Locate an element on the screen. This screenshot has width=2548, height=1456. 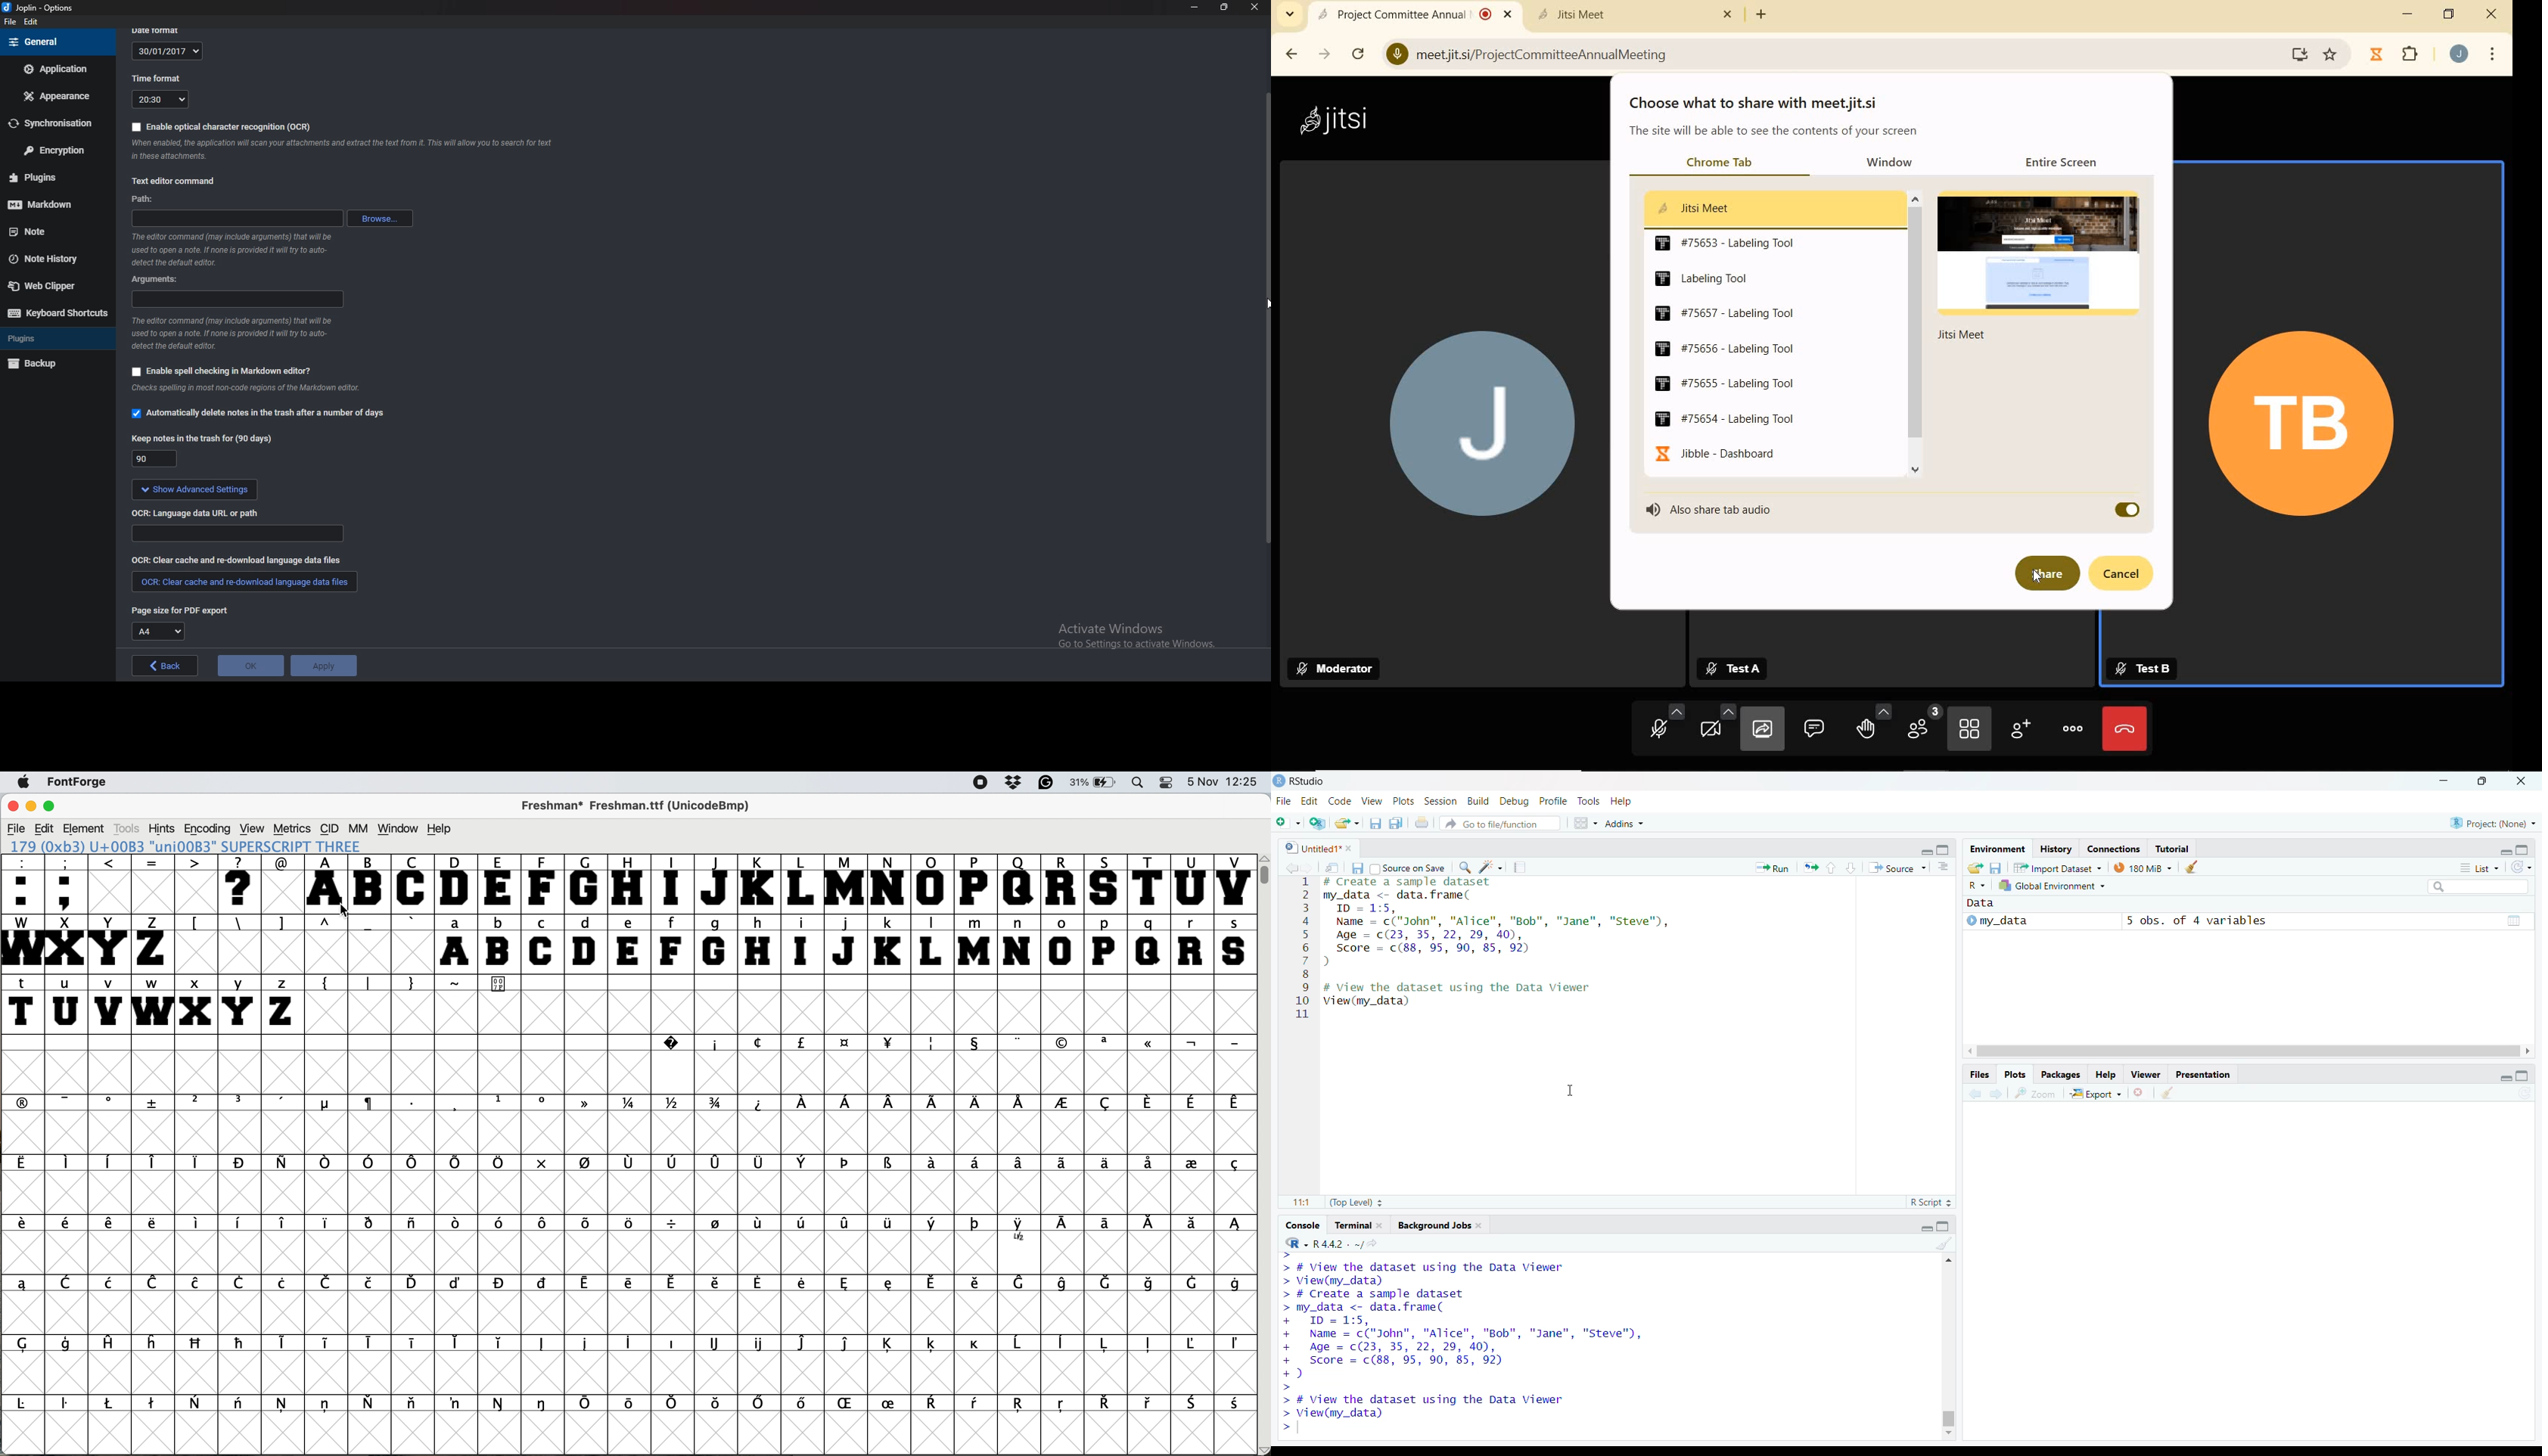
symbol is located at coordinates (719, 1224).